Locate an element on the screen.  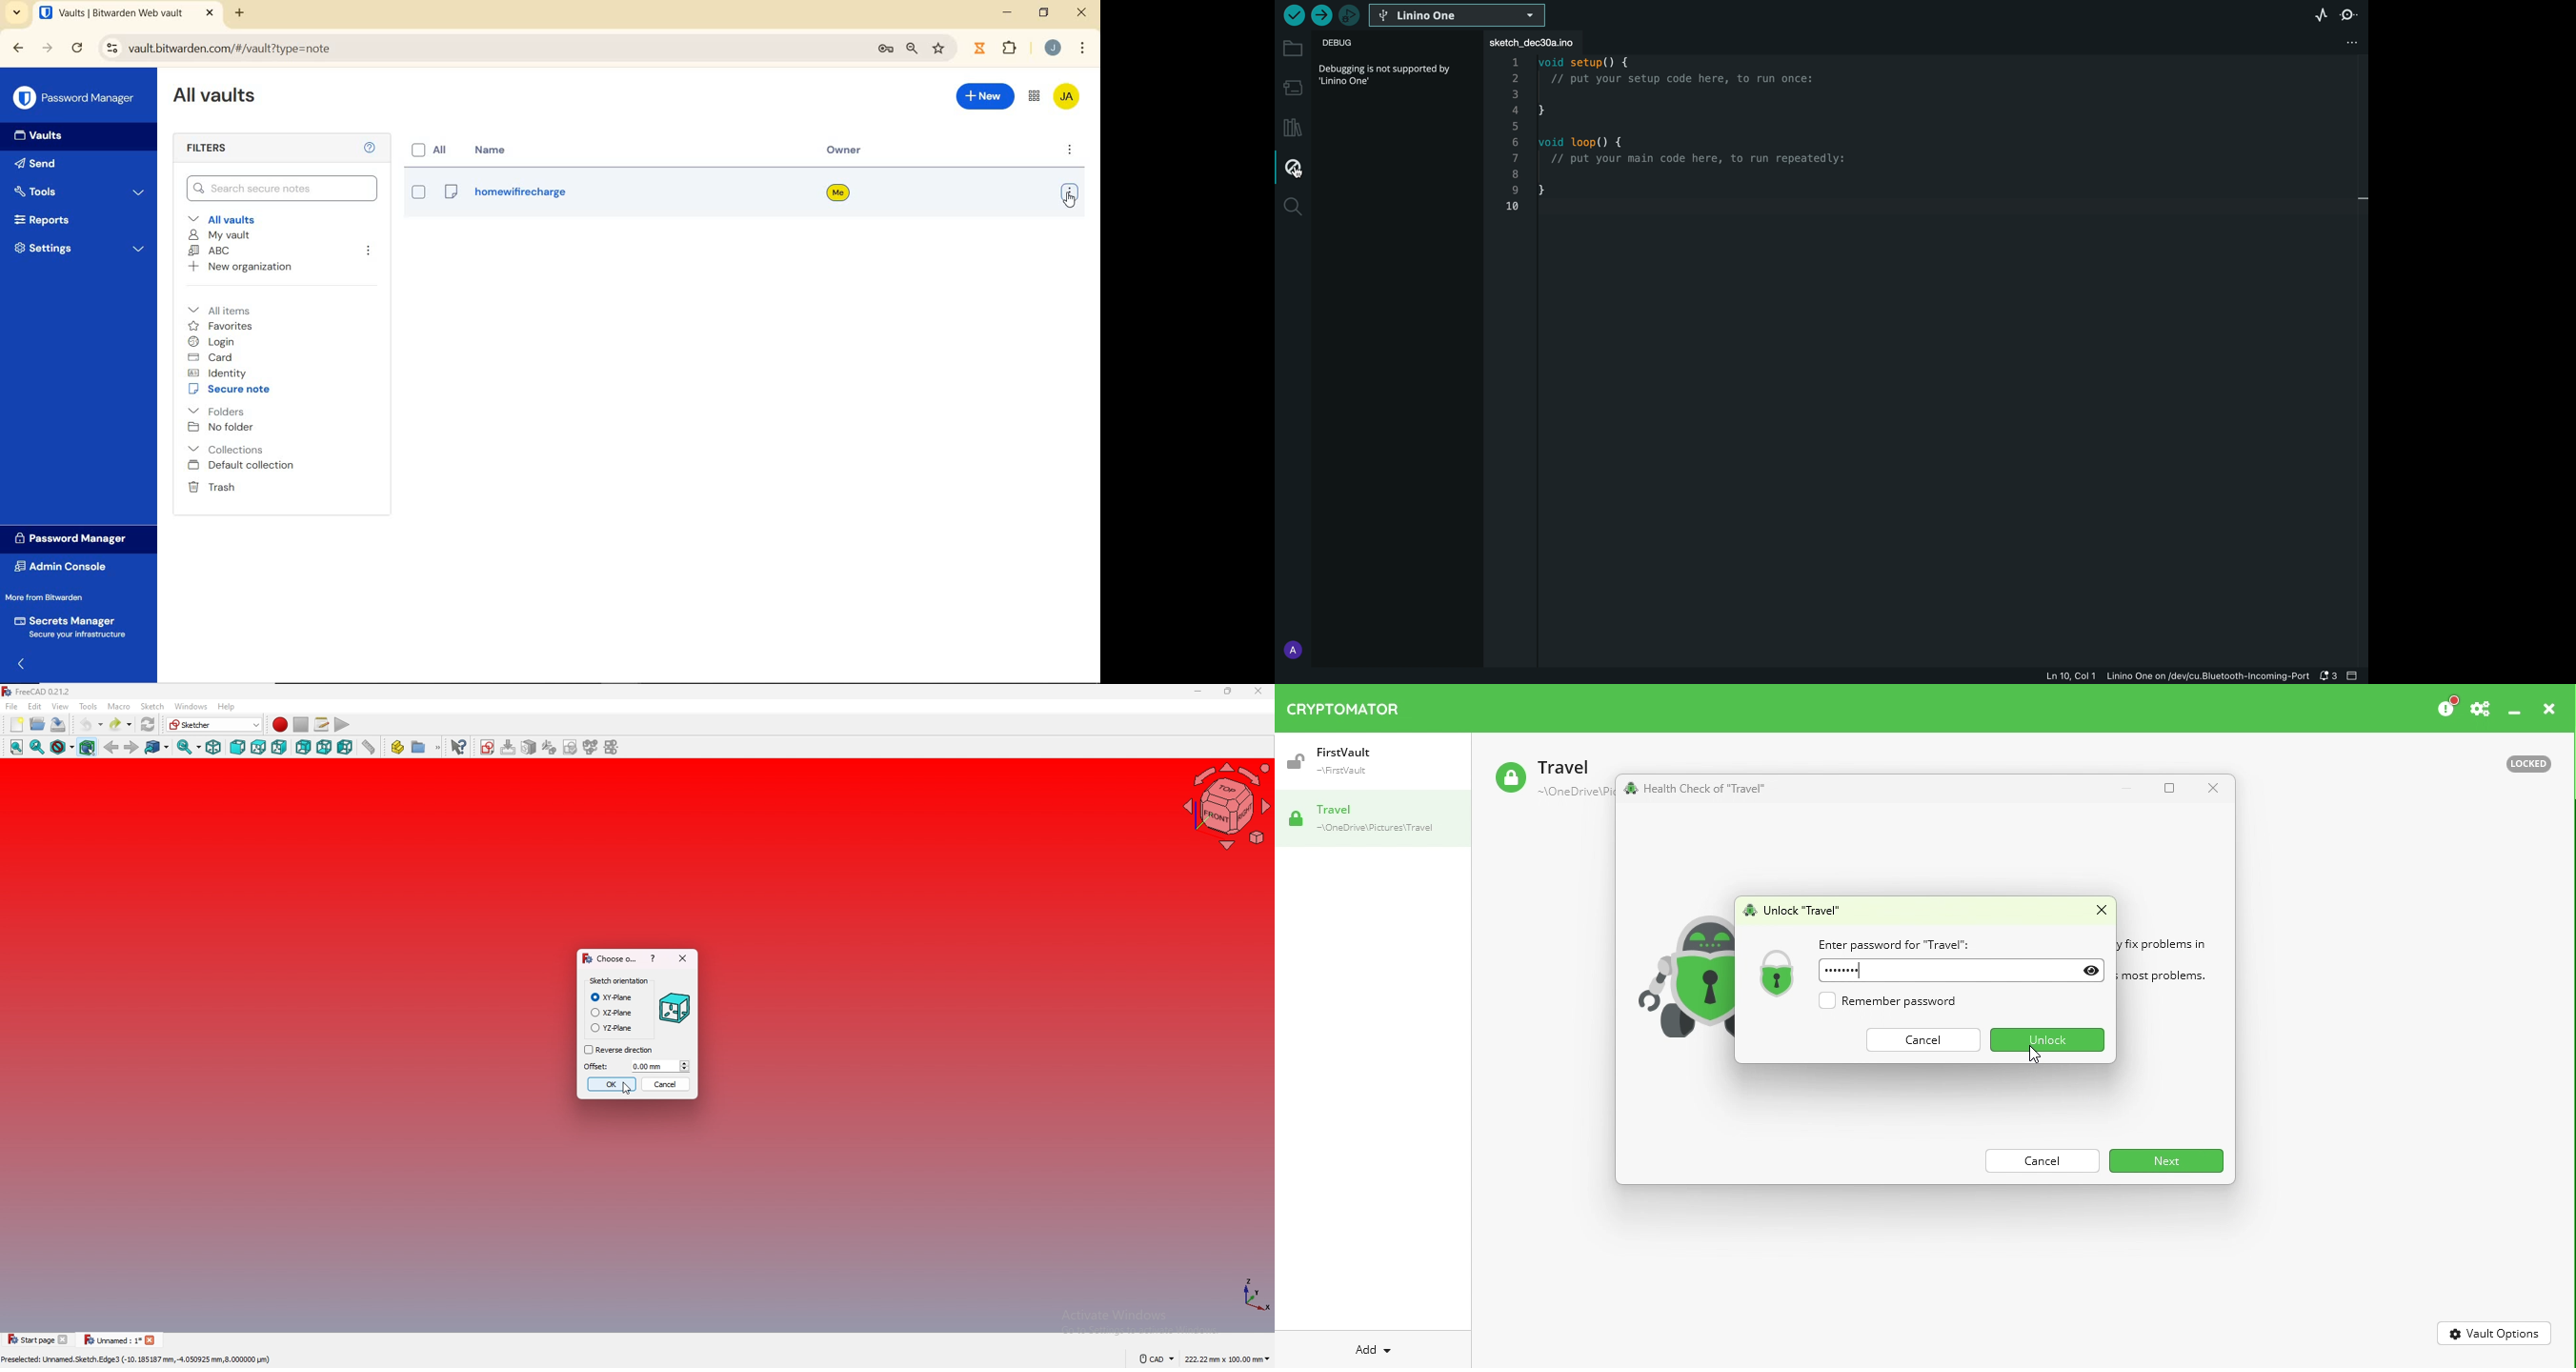
Account is located at coordinates (1052, 47).